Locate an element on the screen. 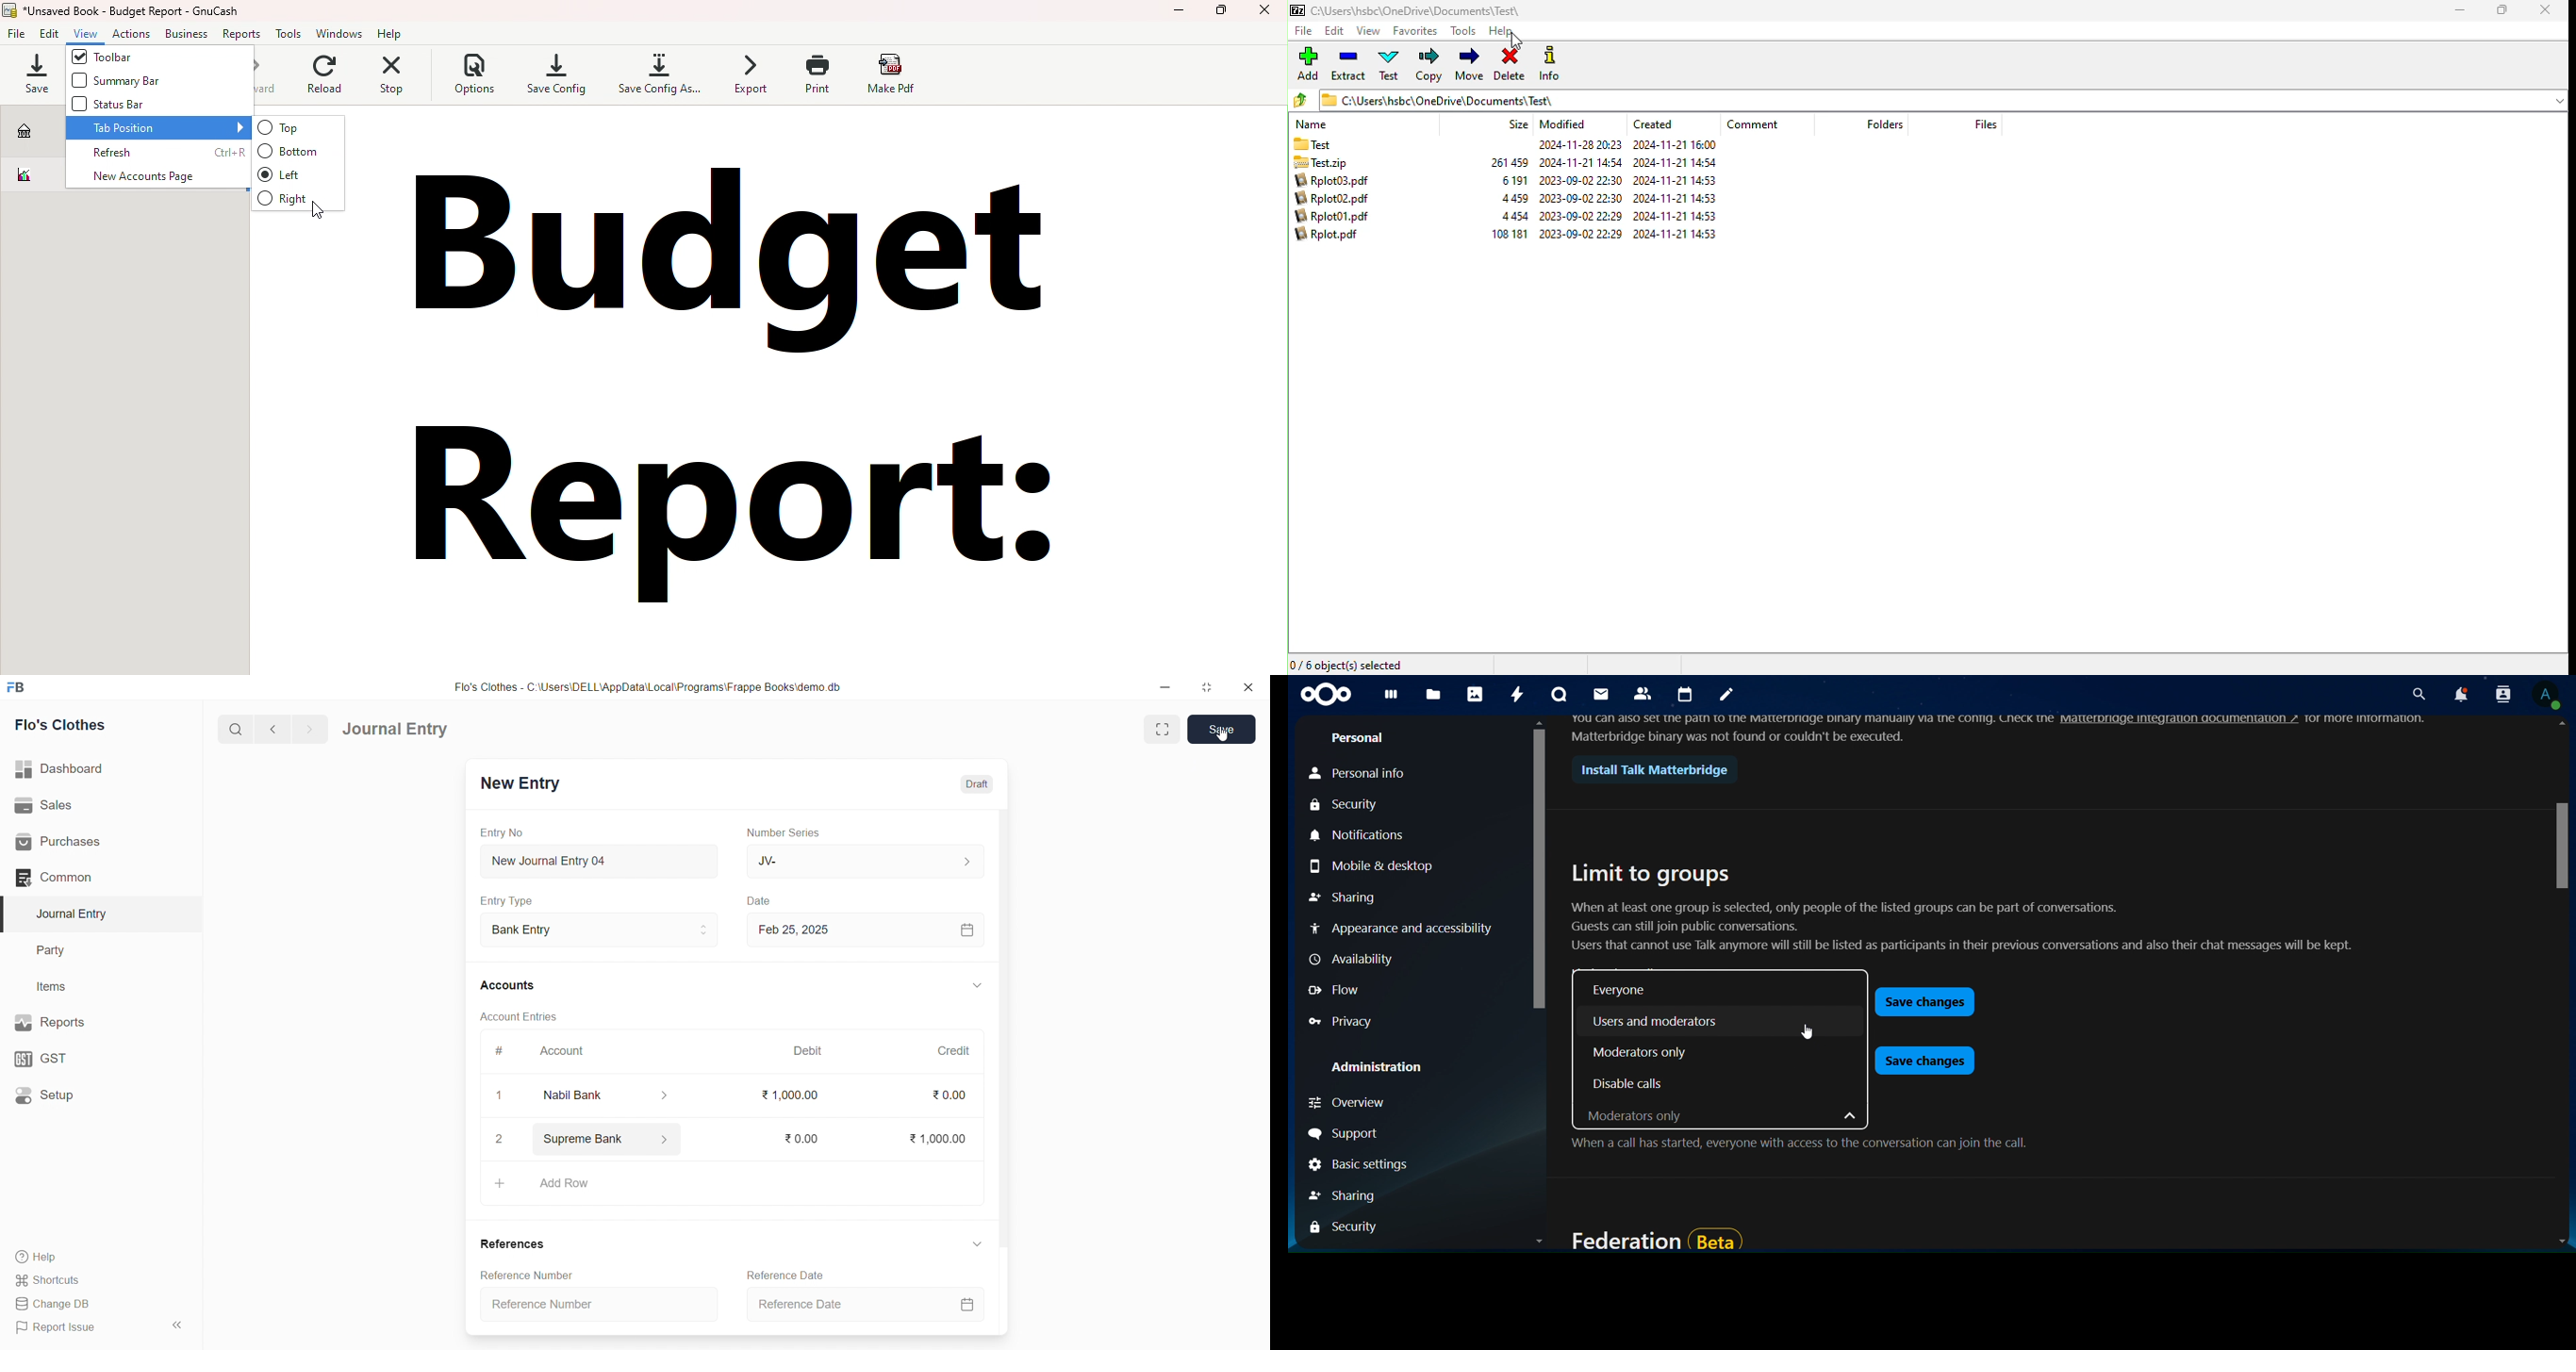 Image resolution: width=2576 pixels, height=1372 pixels. Rplot02.pdf is located at coordinates (1329, 199).